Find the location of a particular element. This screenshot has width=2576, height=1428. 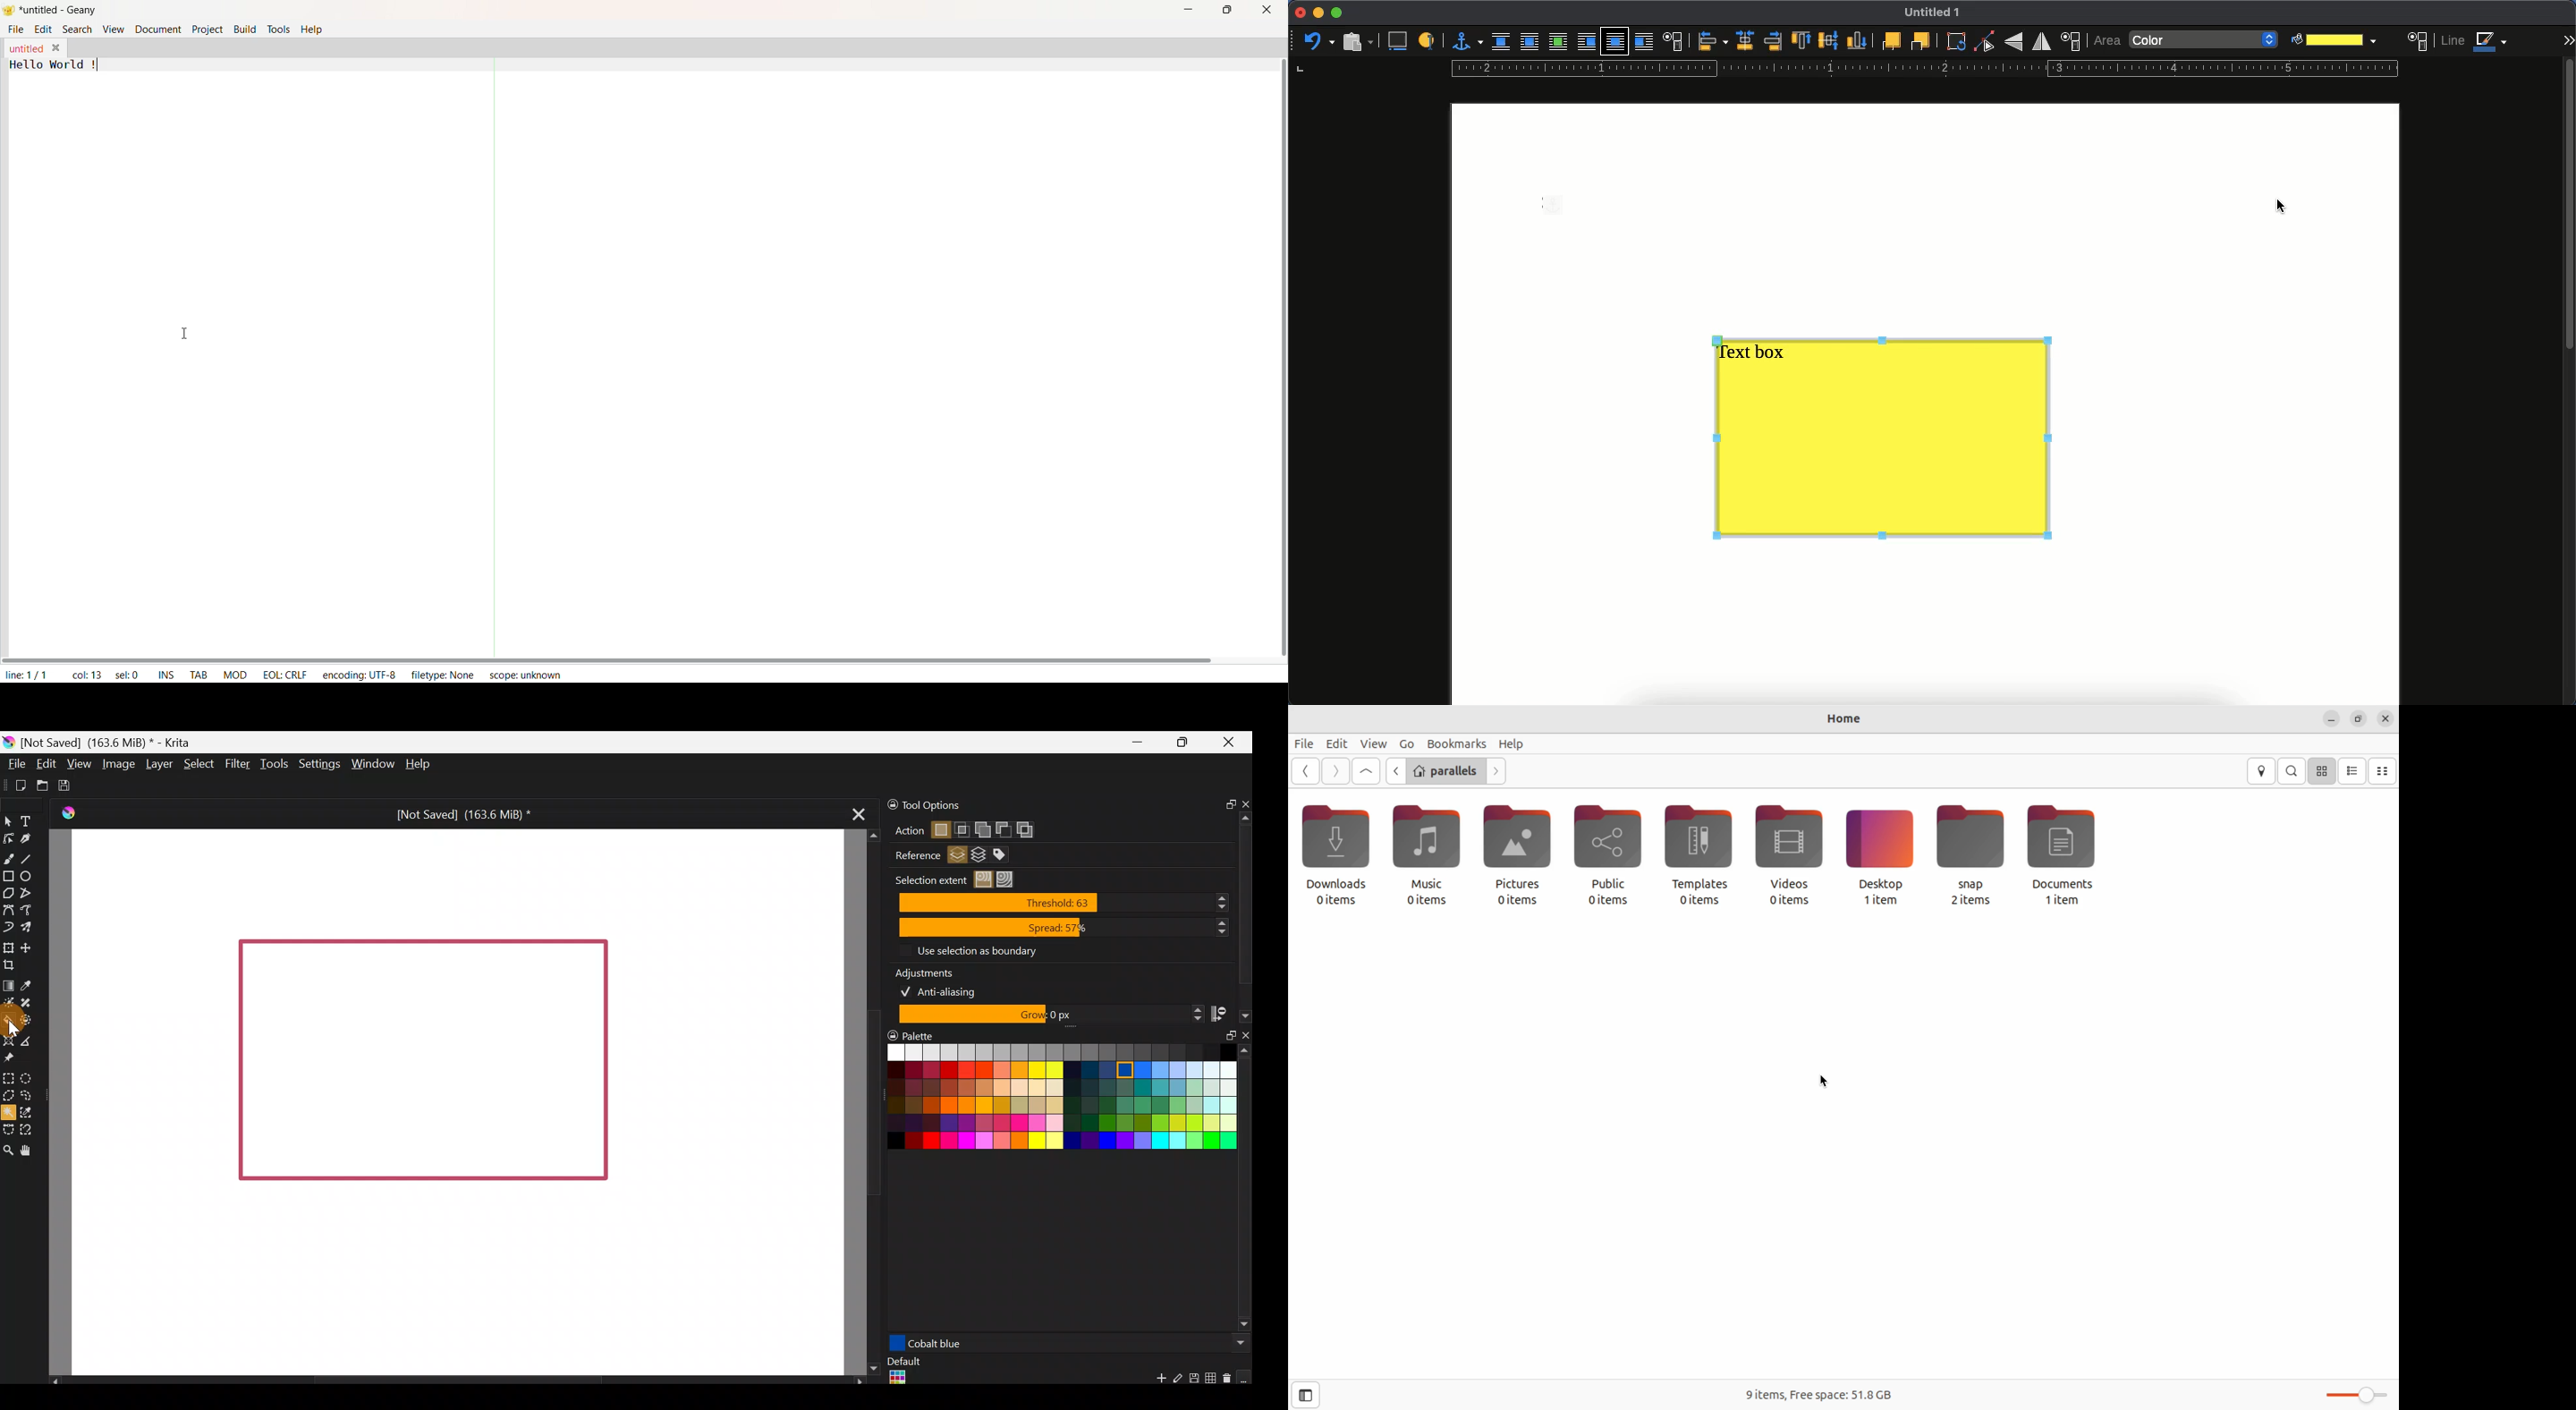

Rectangle shape on Canvas is located at coordinates (422, 1062).